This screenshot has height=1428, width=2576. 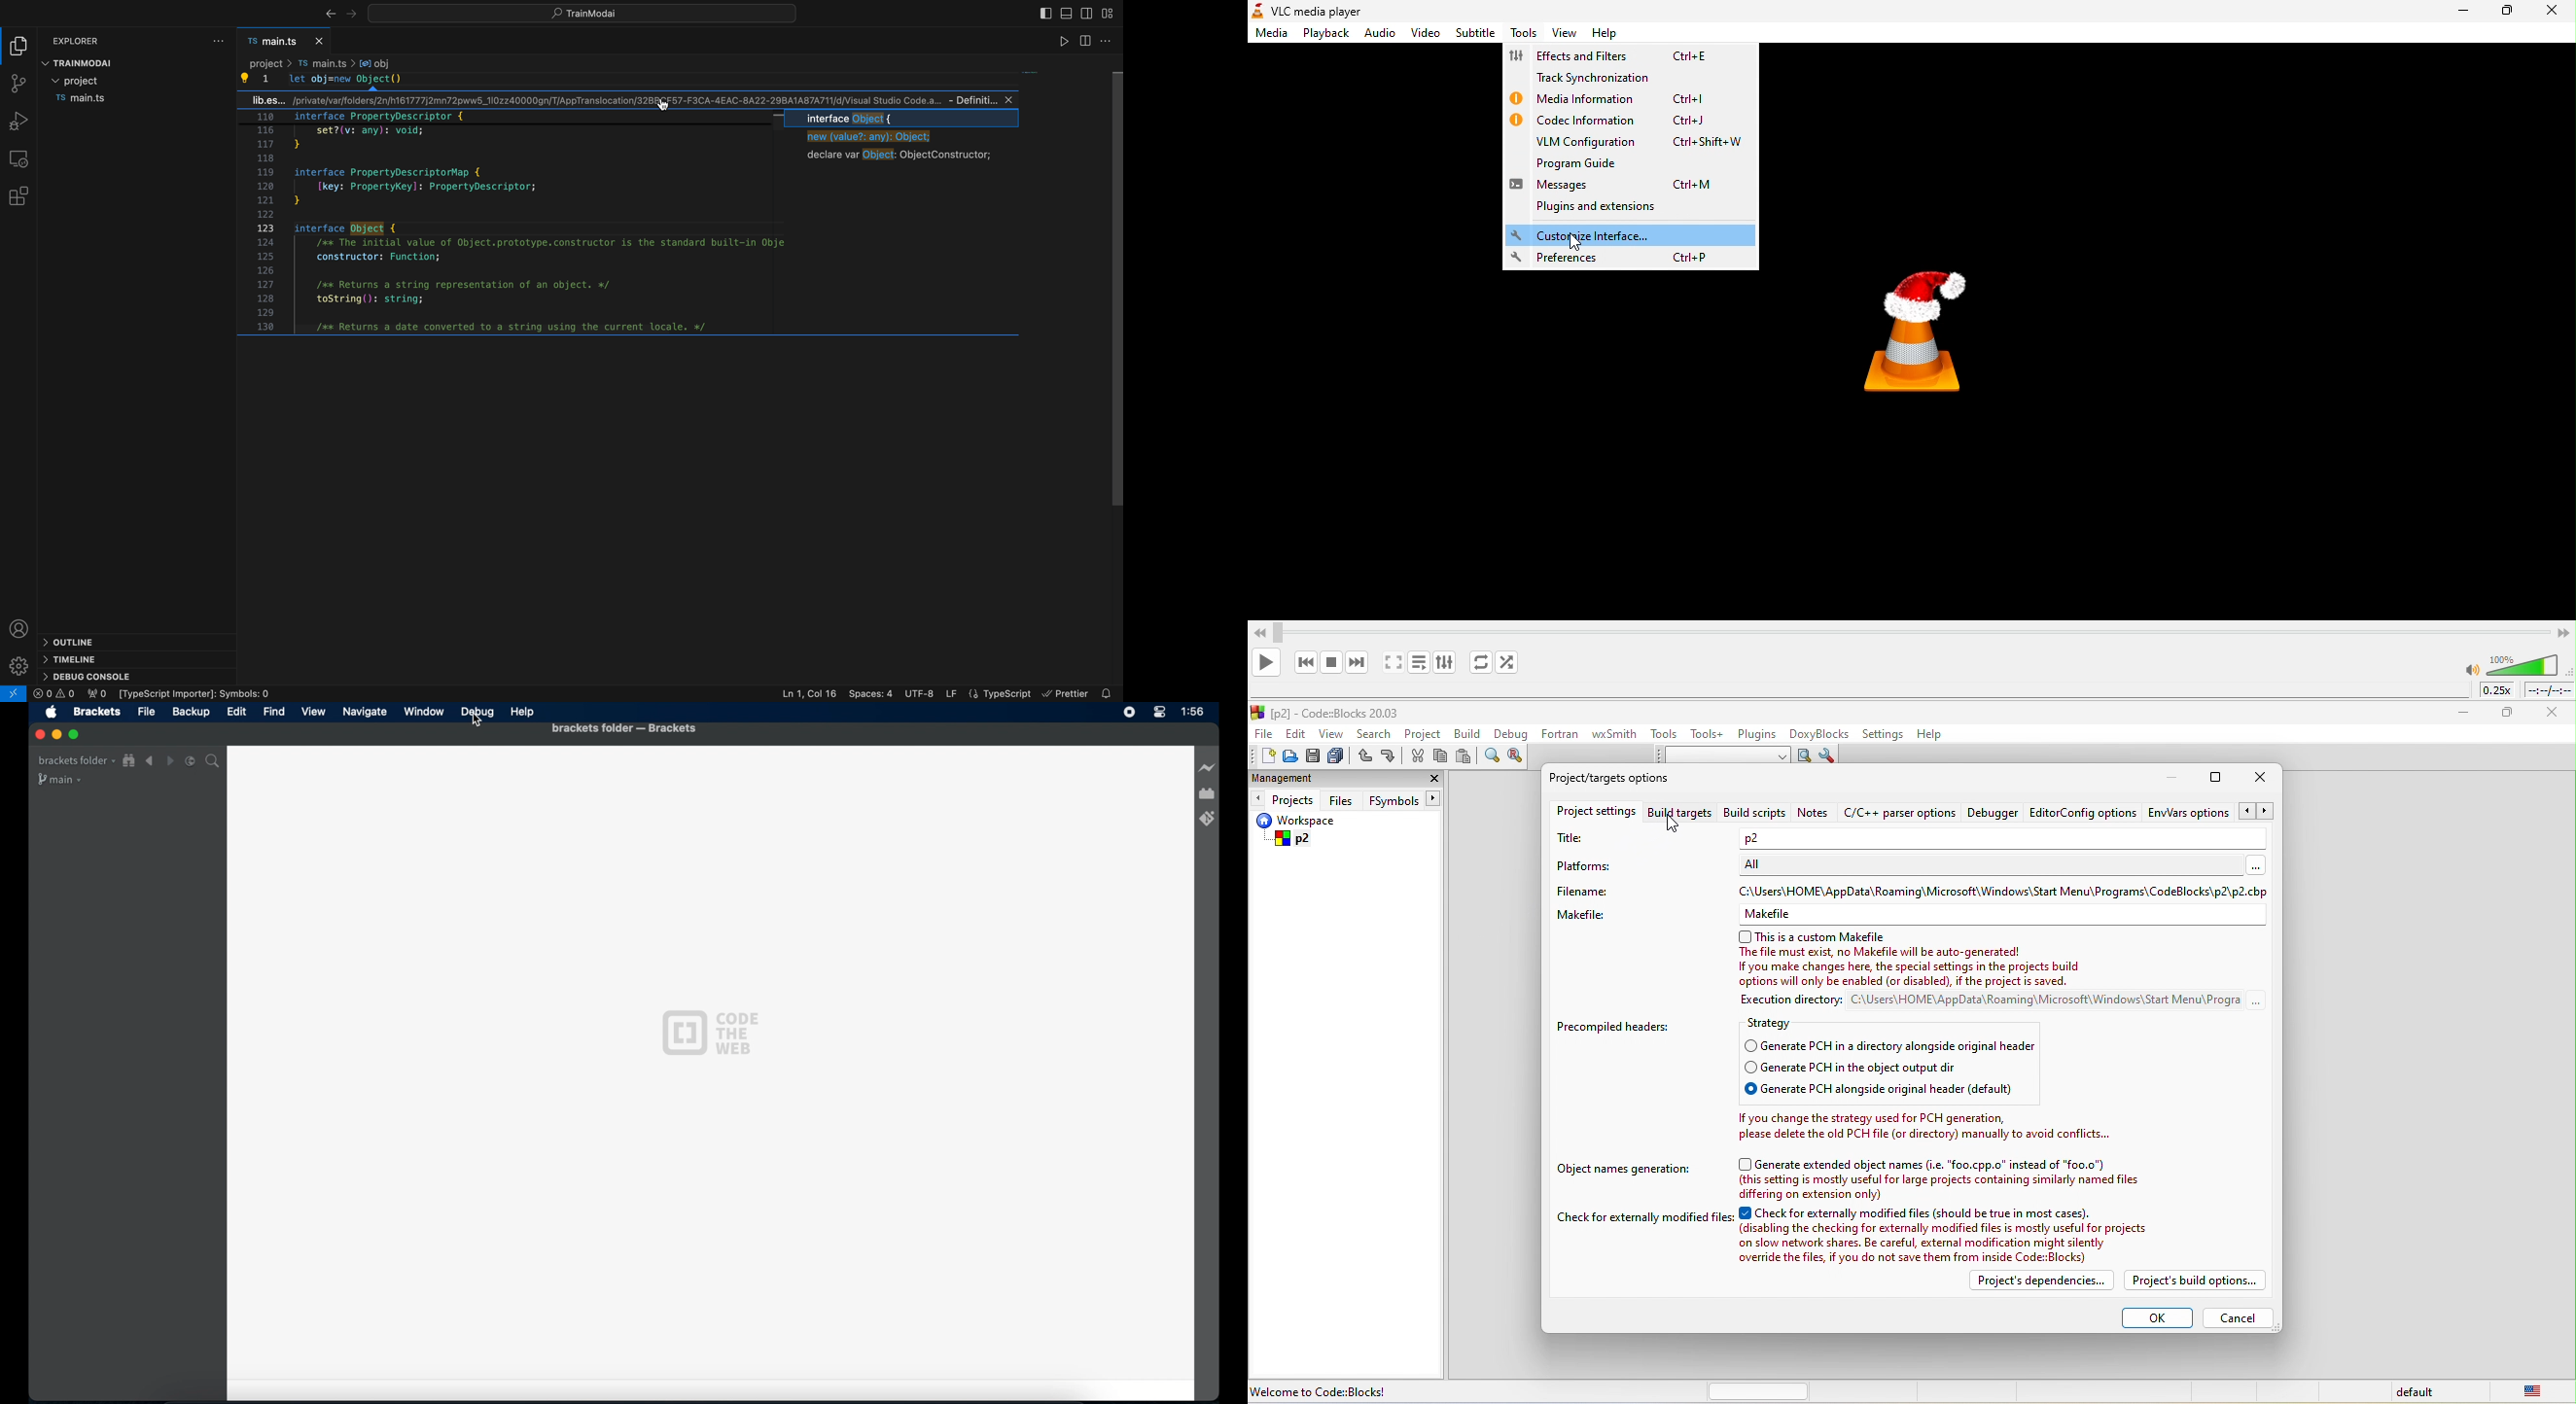 What do you see at coordinates (1618, 1026) in the screenshot?
I see `precompiled headers` at bounding box center [1618, 1026].